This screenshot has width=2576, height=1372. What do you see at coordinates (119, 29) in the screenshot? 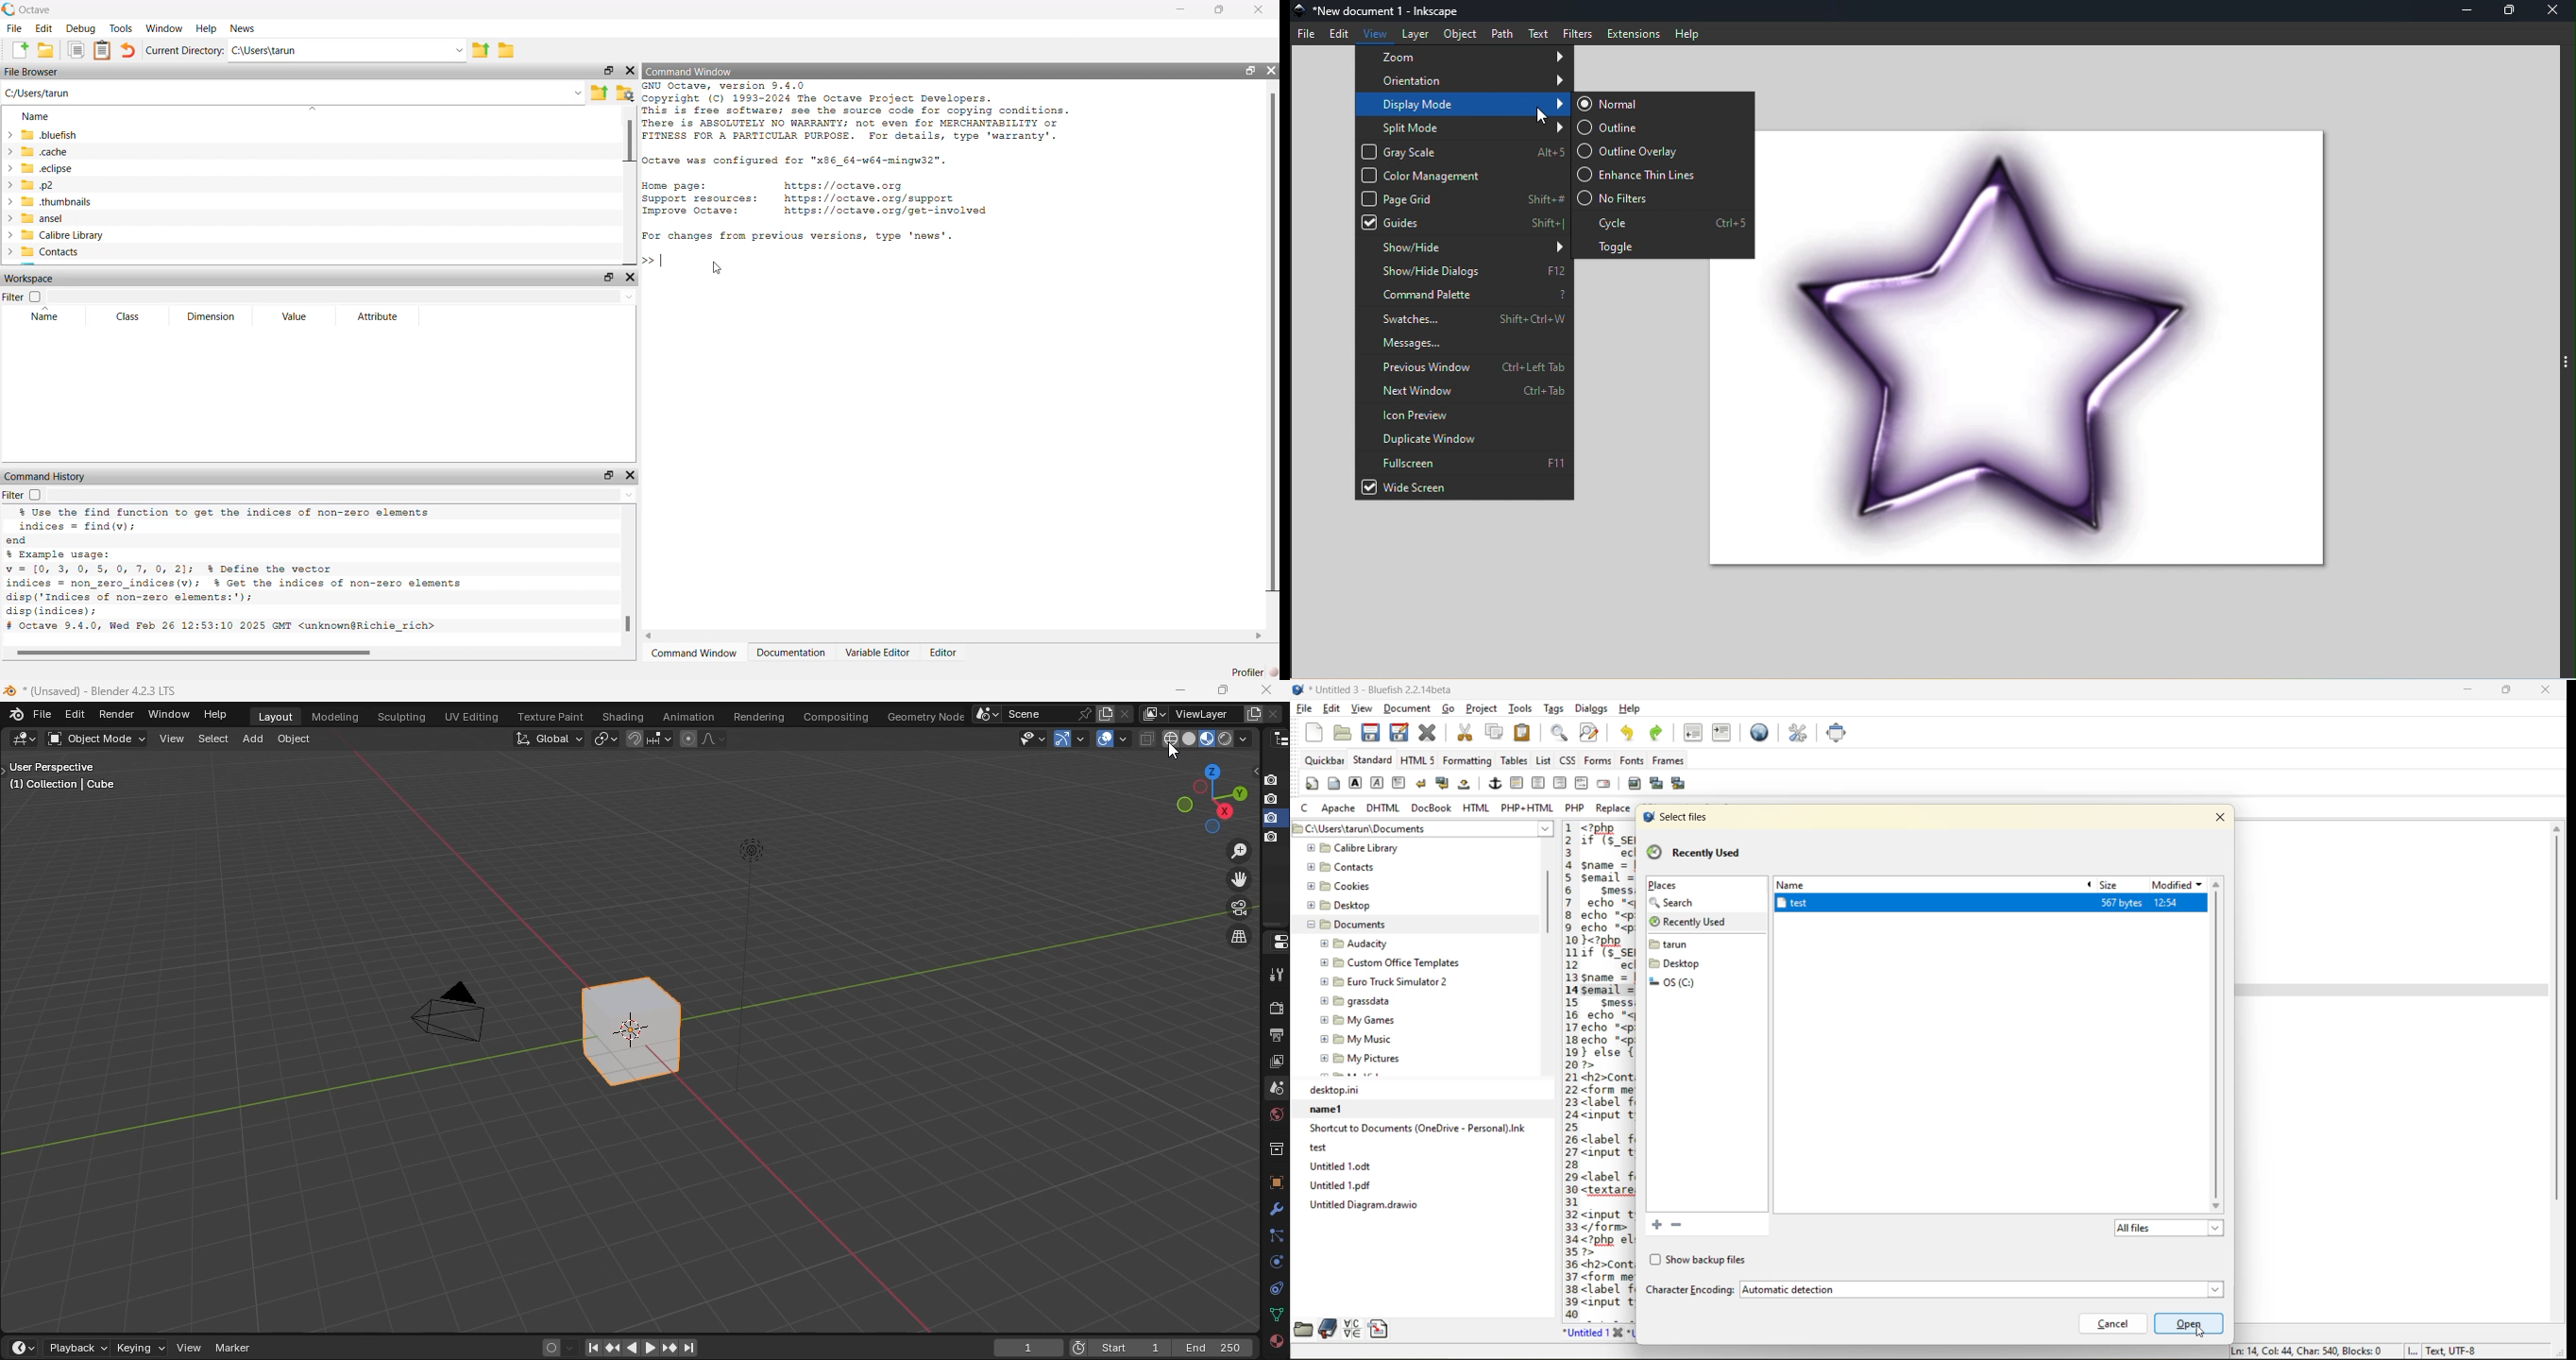
I see `Tools` at bounding box center [119, 29].